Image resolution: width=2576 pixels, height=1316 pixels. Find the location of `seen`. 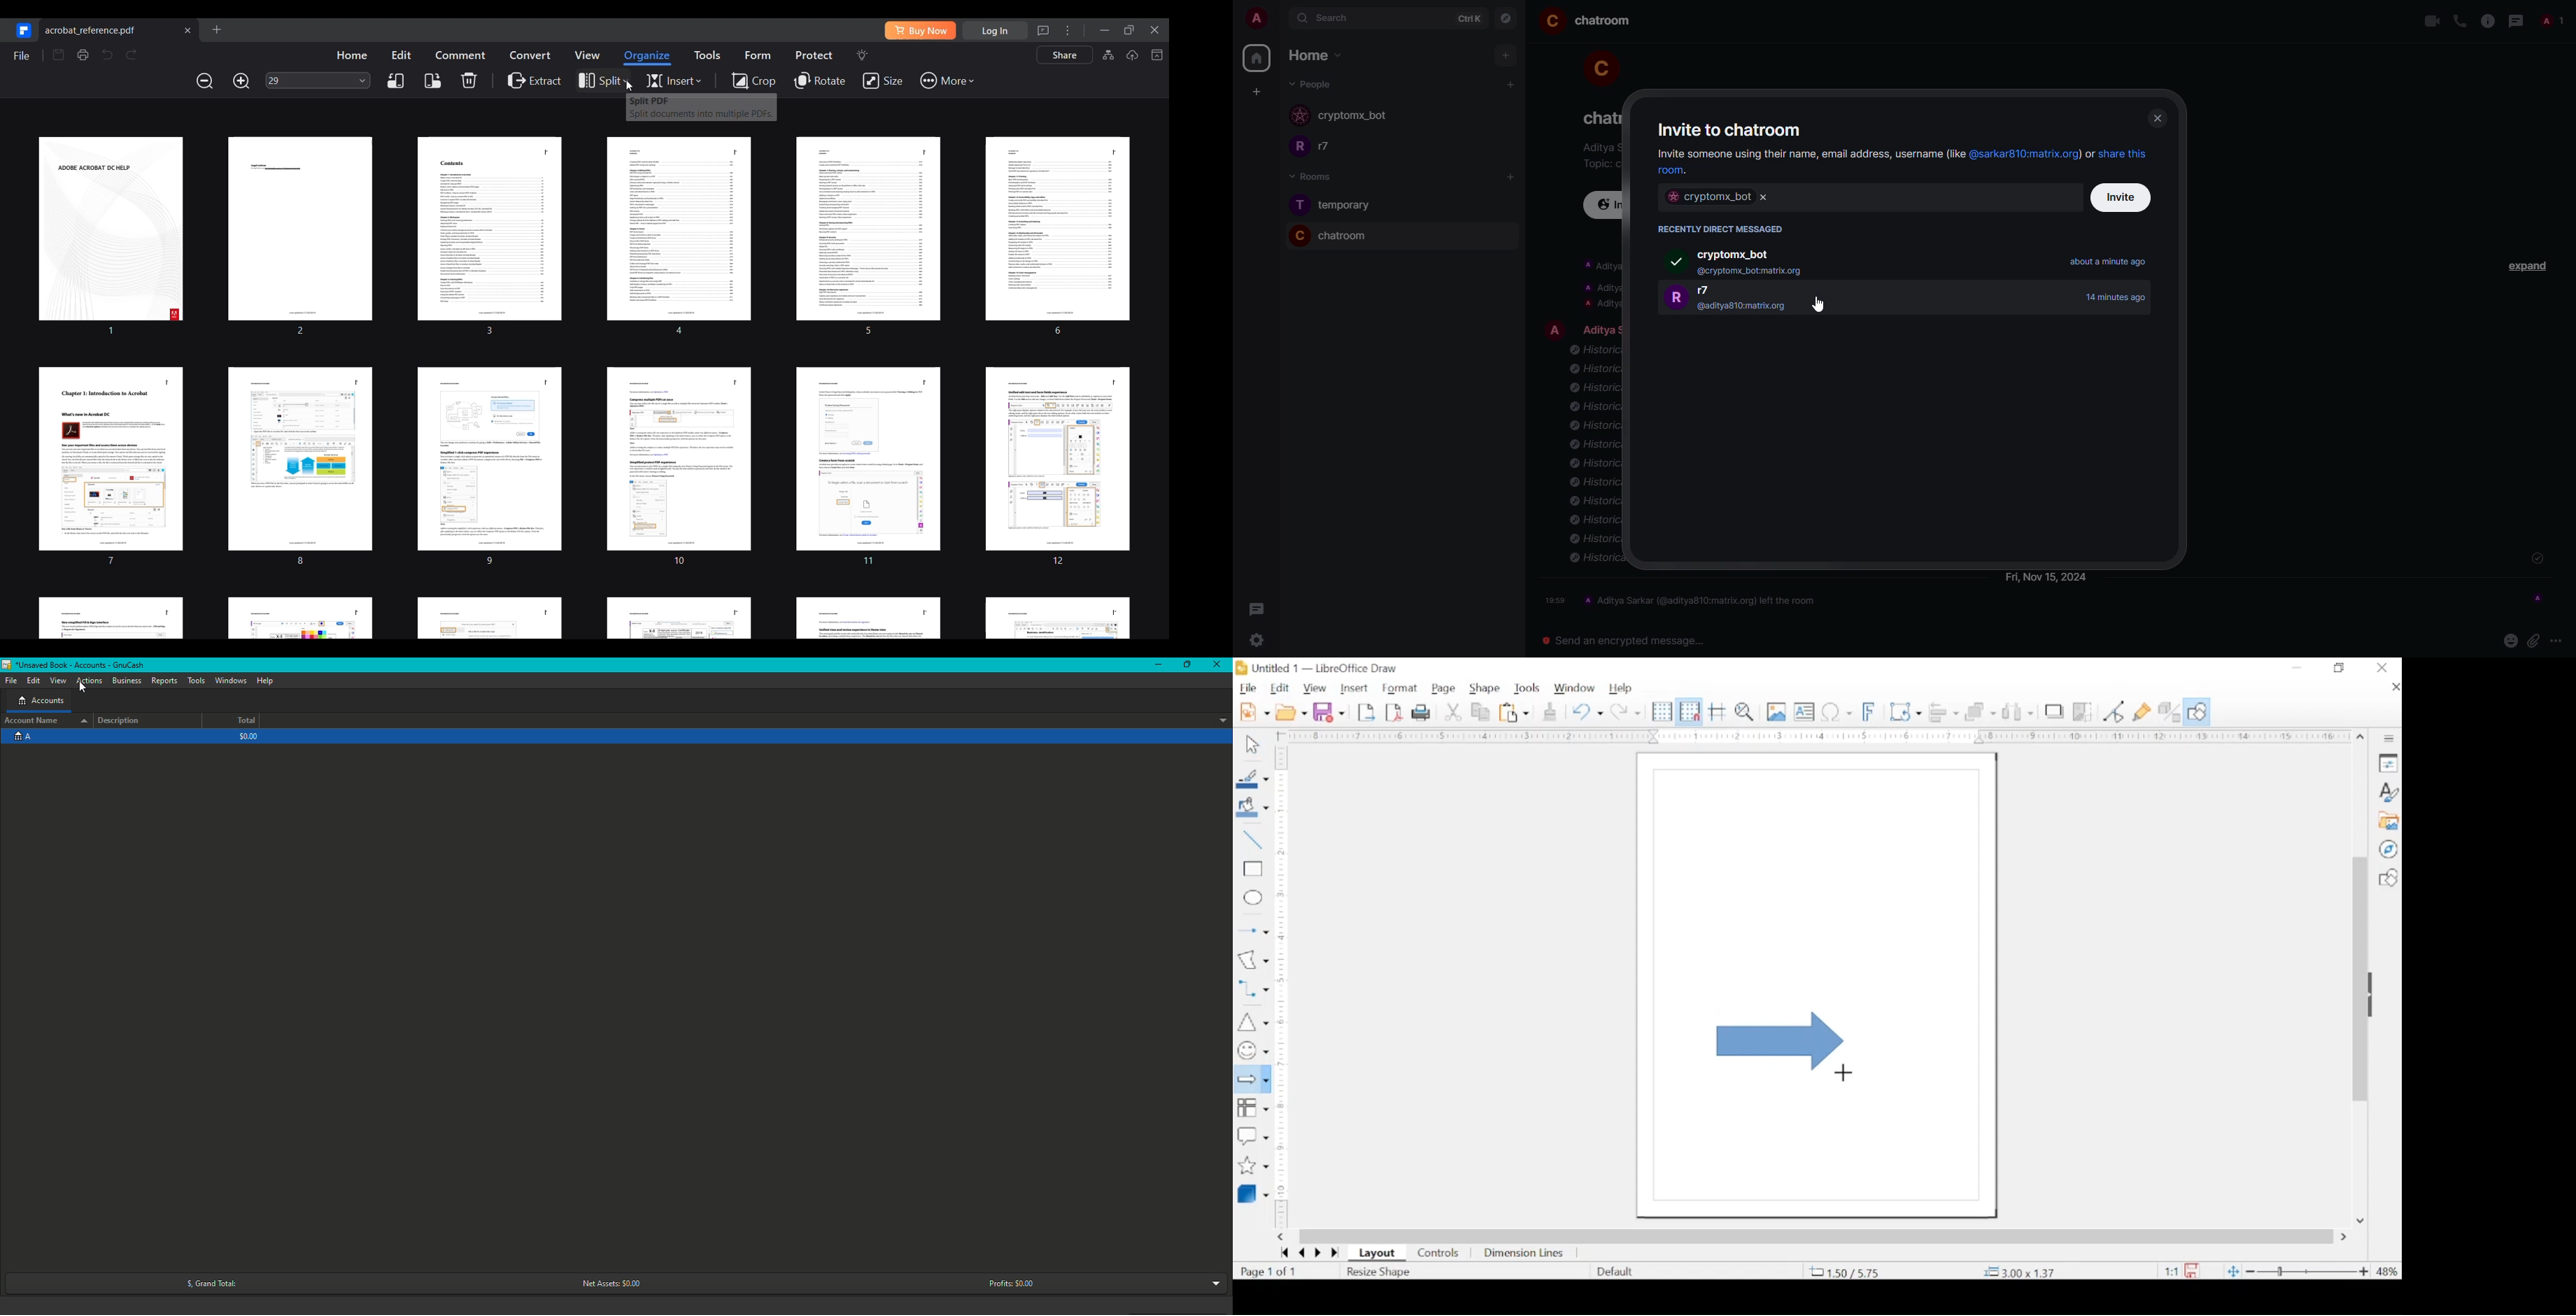

seen is located at coordinates (2538, 597).